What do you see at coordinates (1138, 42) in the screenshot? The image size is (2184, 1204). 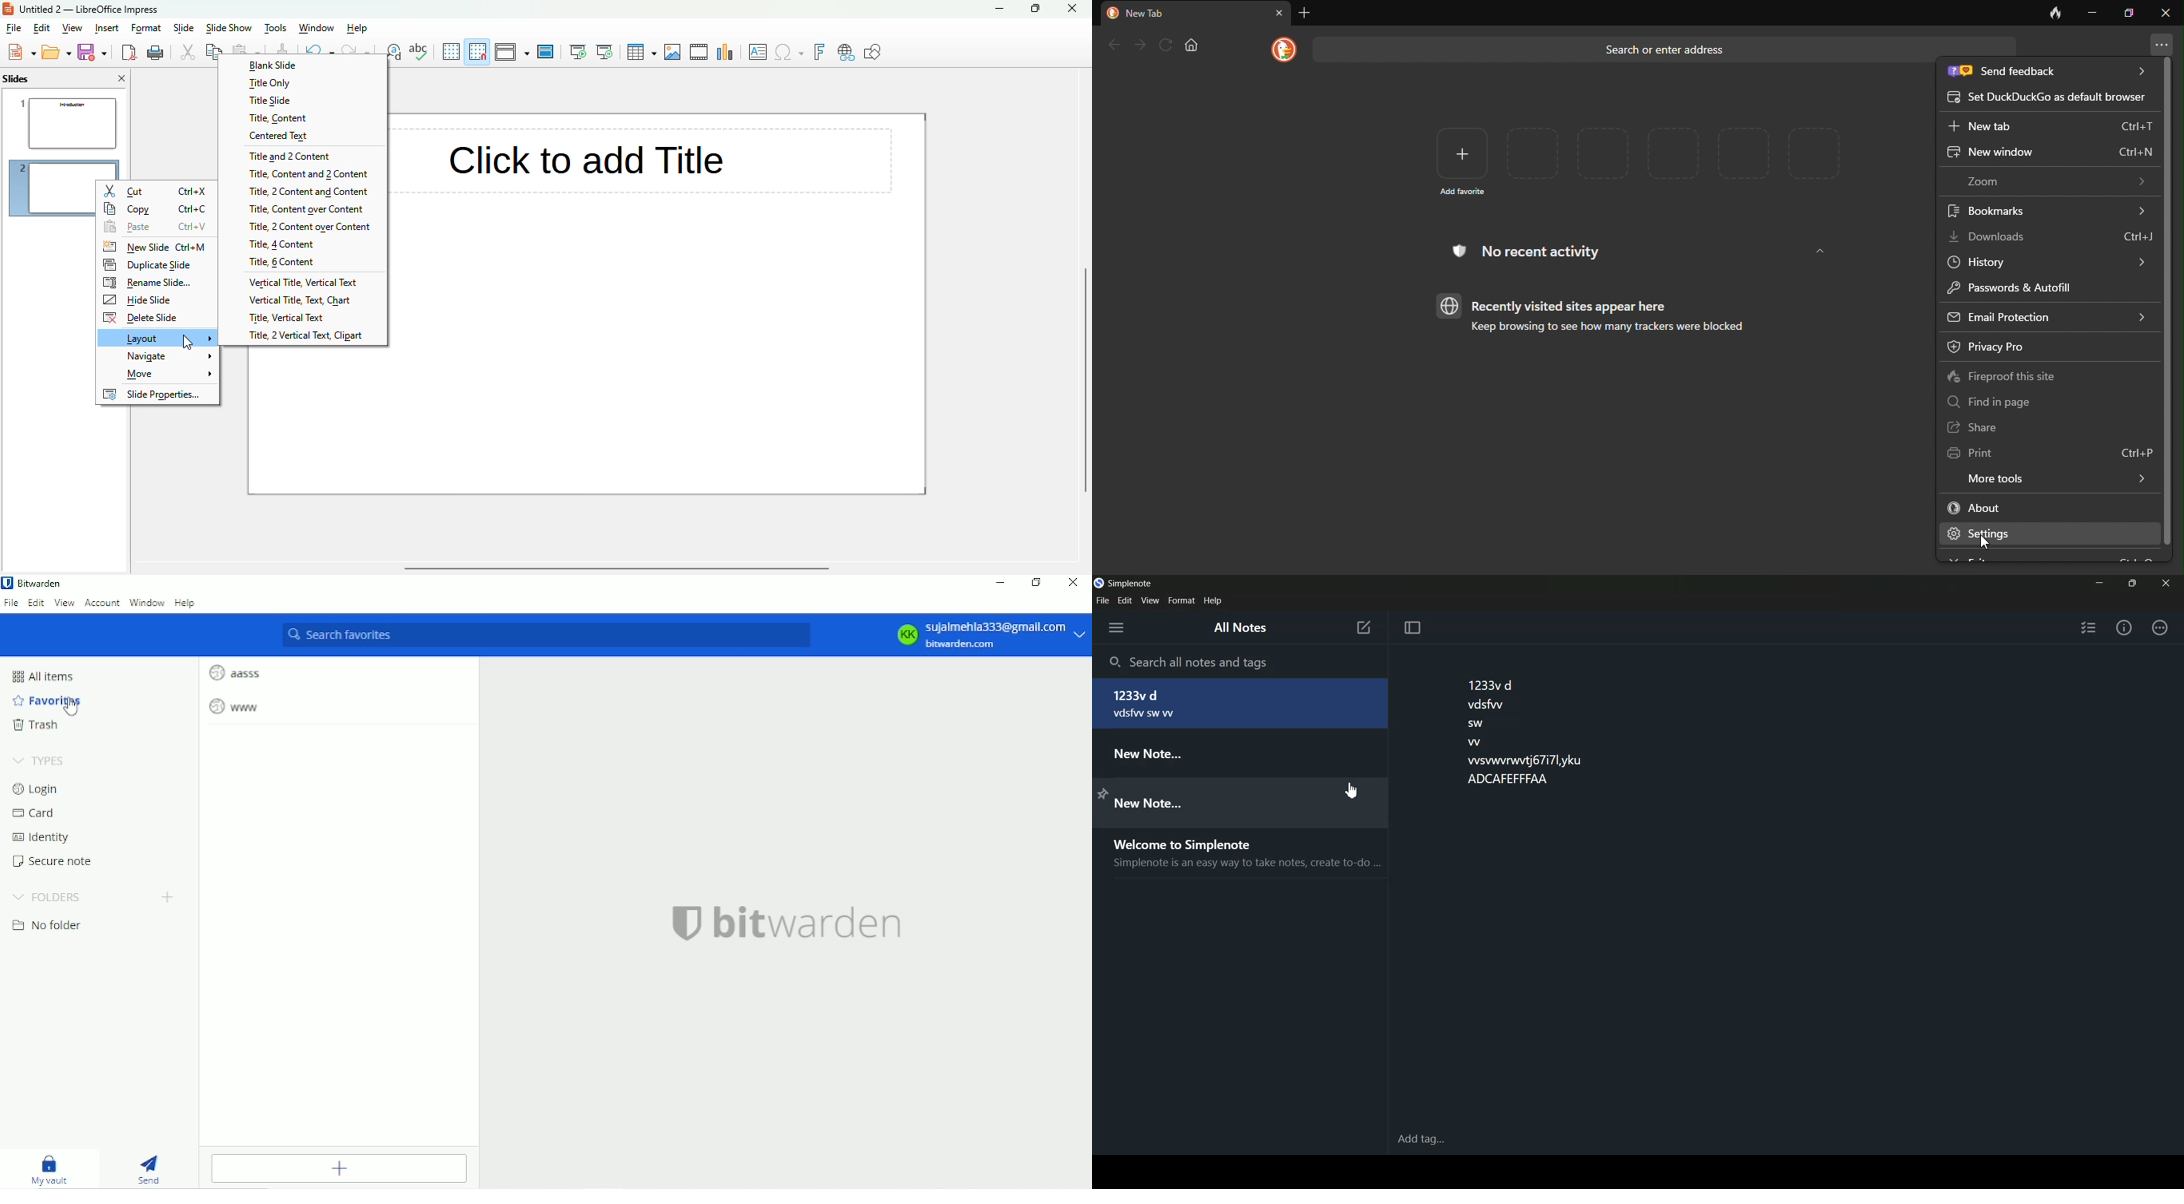 I see `forward` at bounding box center [1138, 42].